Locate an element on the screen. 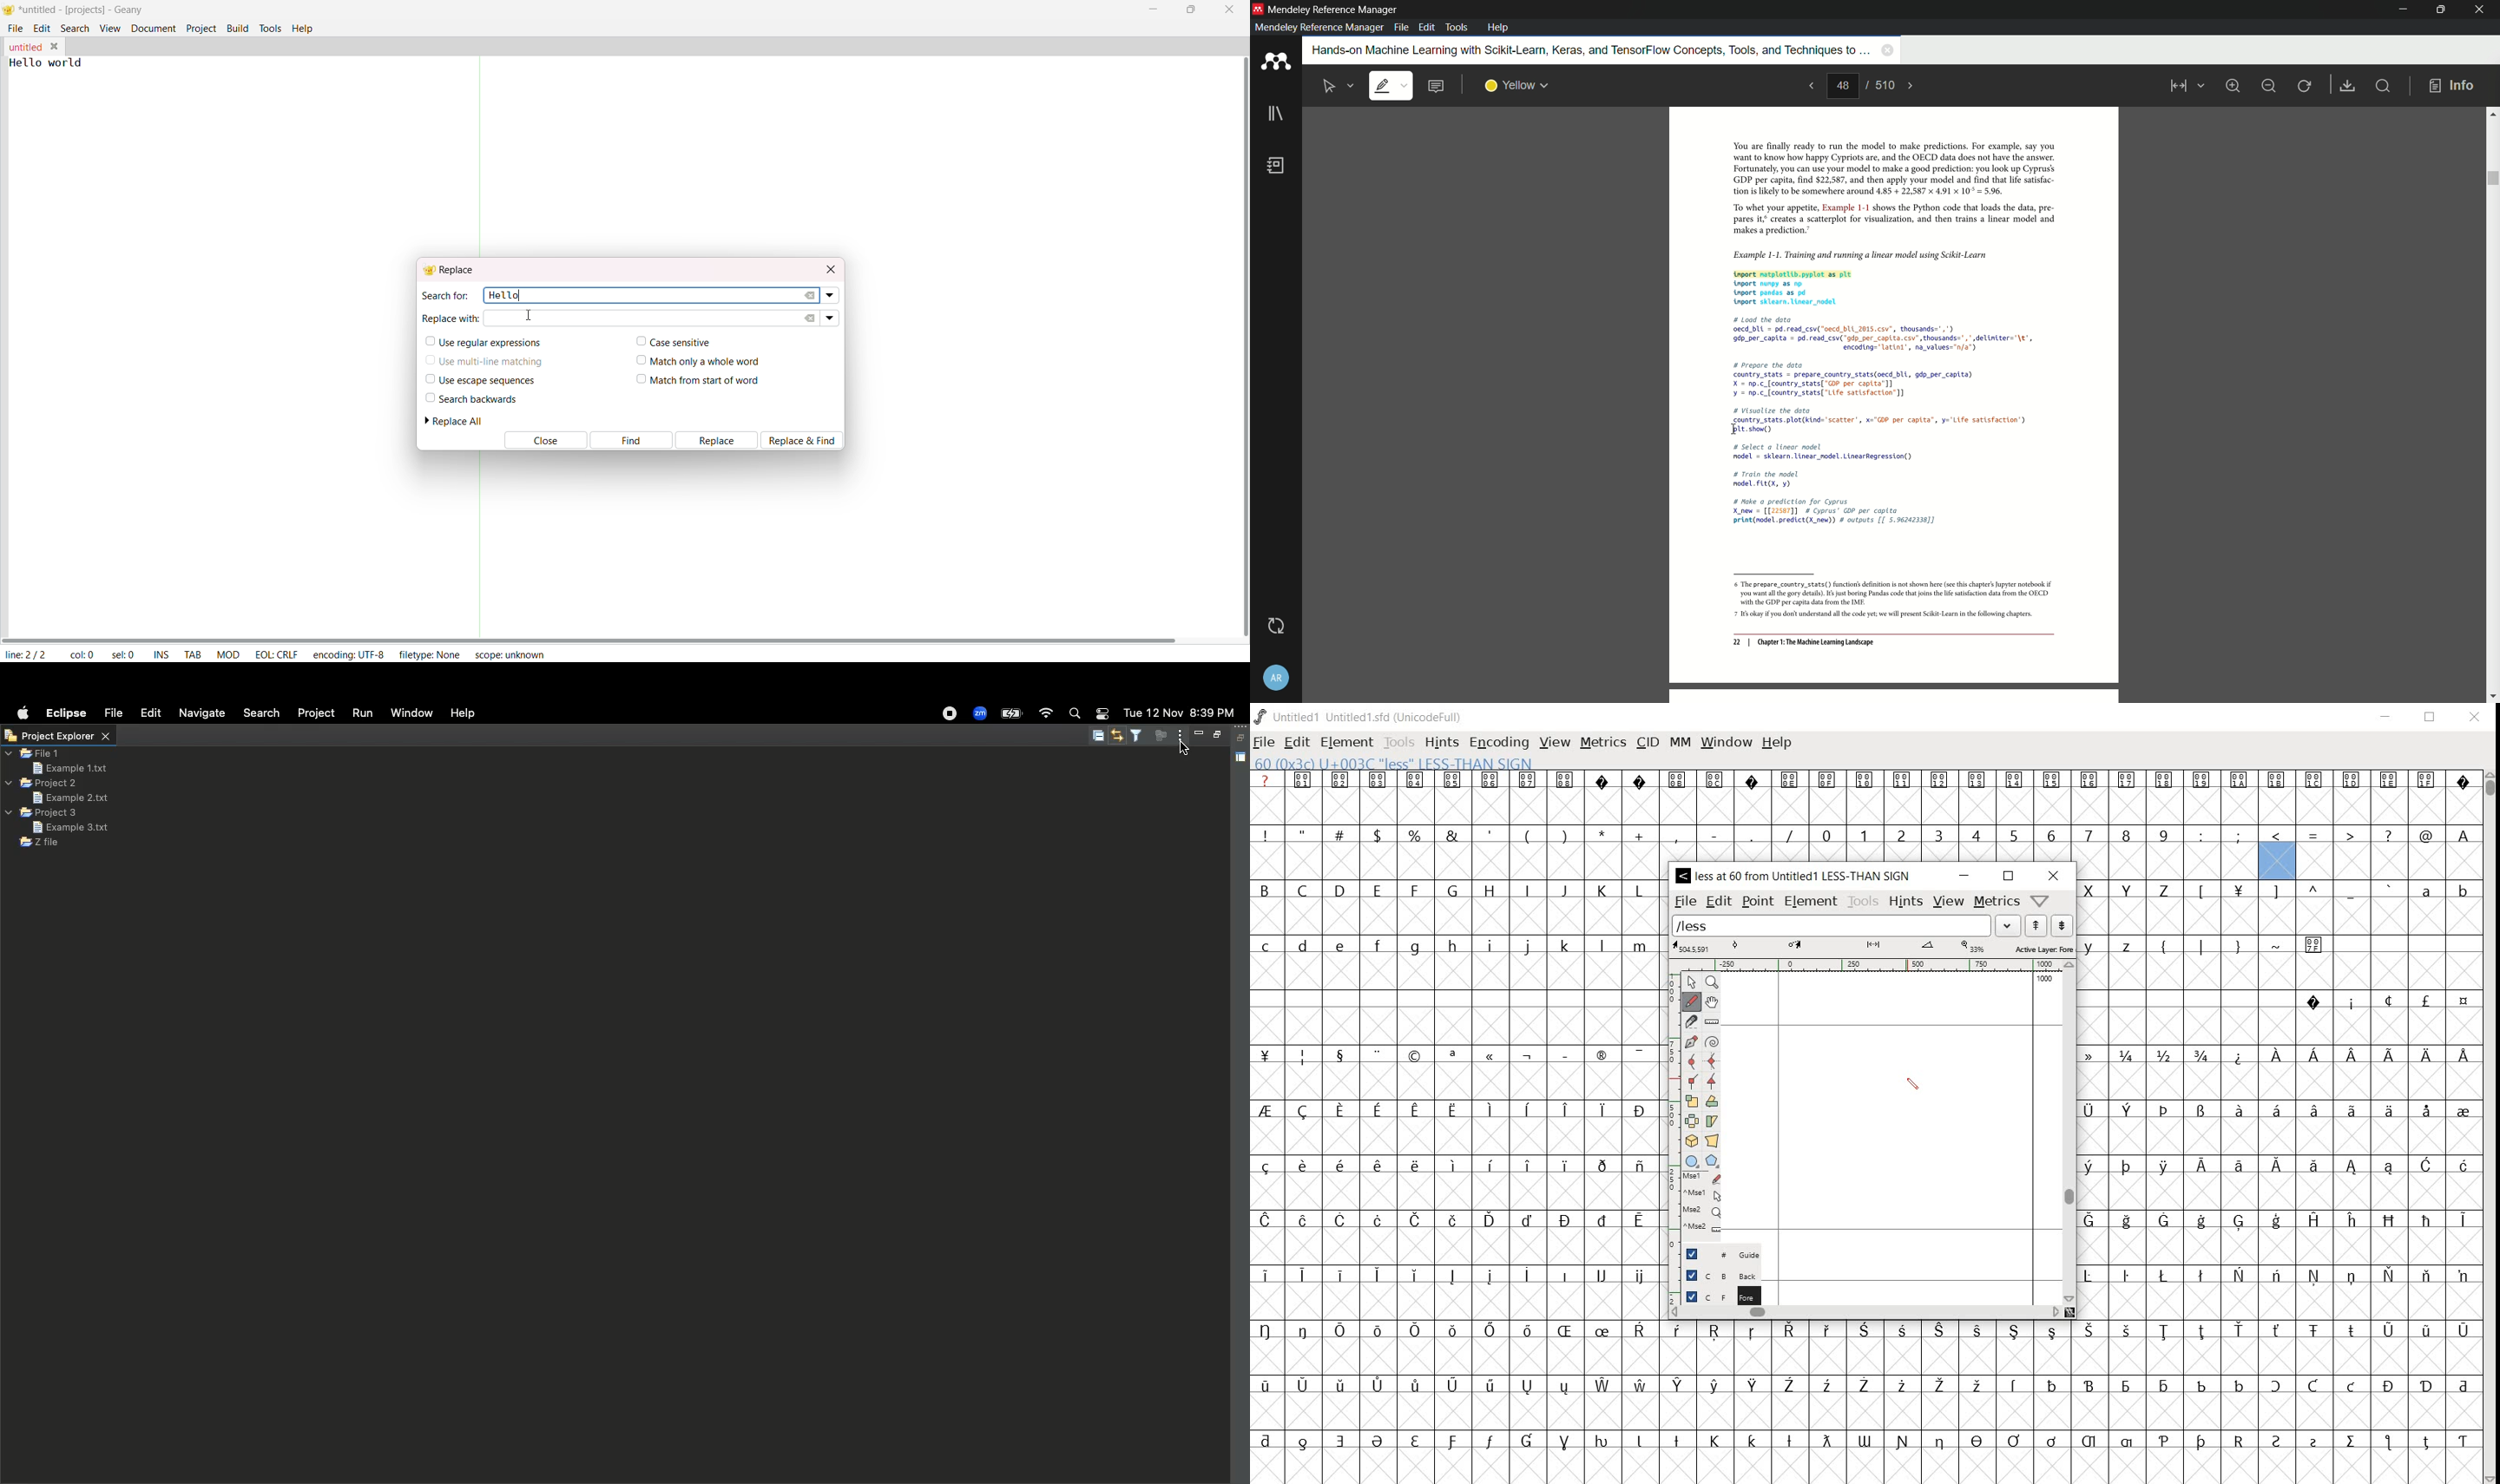 The height and width of the screenshot is (1484, 2520). empty cells is located at coordinates (2385, 861).